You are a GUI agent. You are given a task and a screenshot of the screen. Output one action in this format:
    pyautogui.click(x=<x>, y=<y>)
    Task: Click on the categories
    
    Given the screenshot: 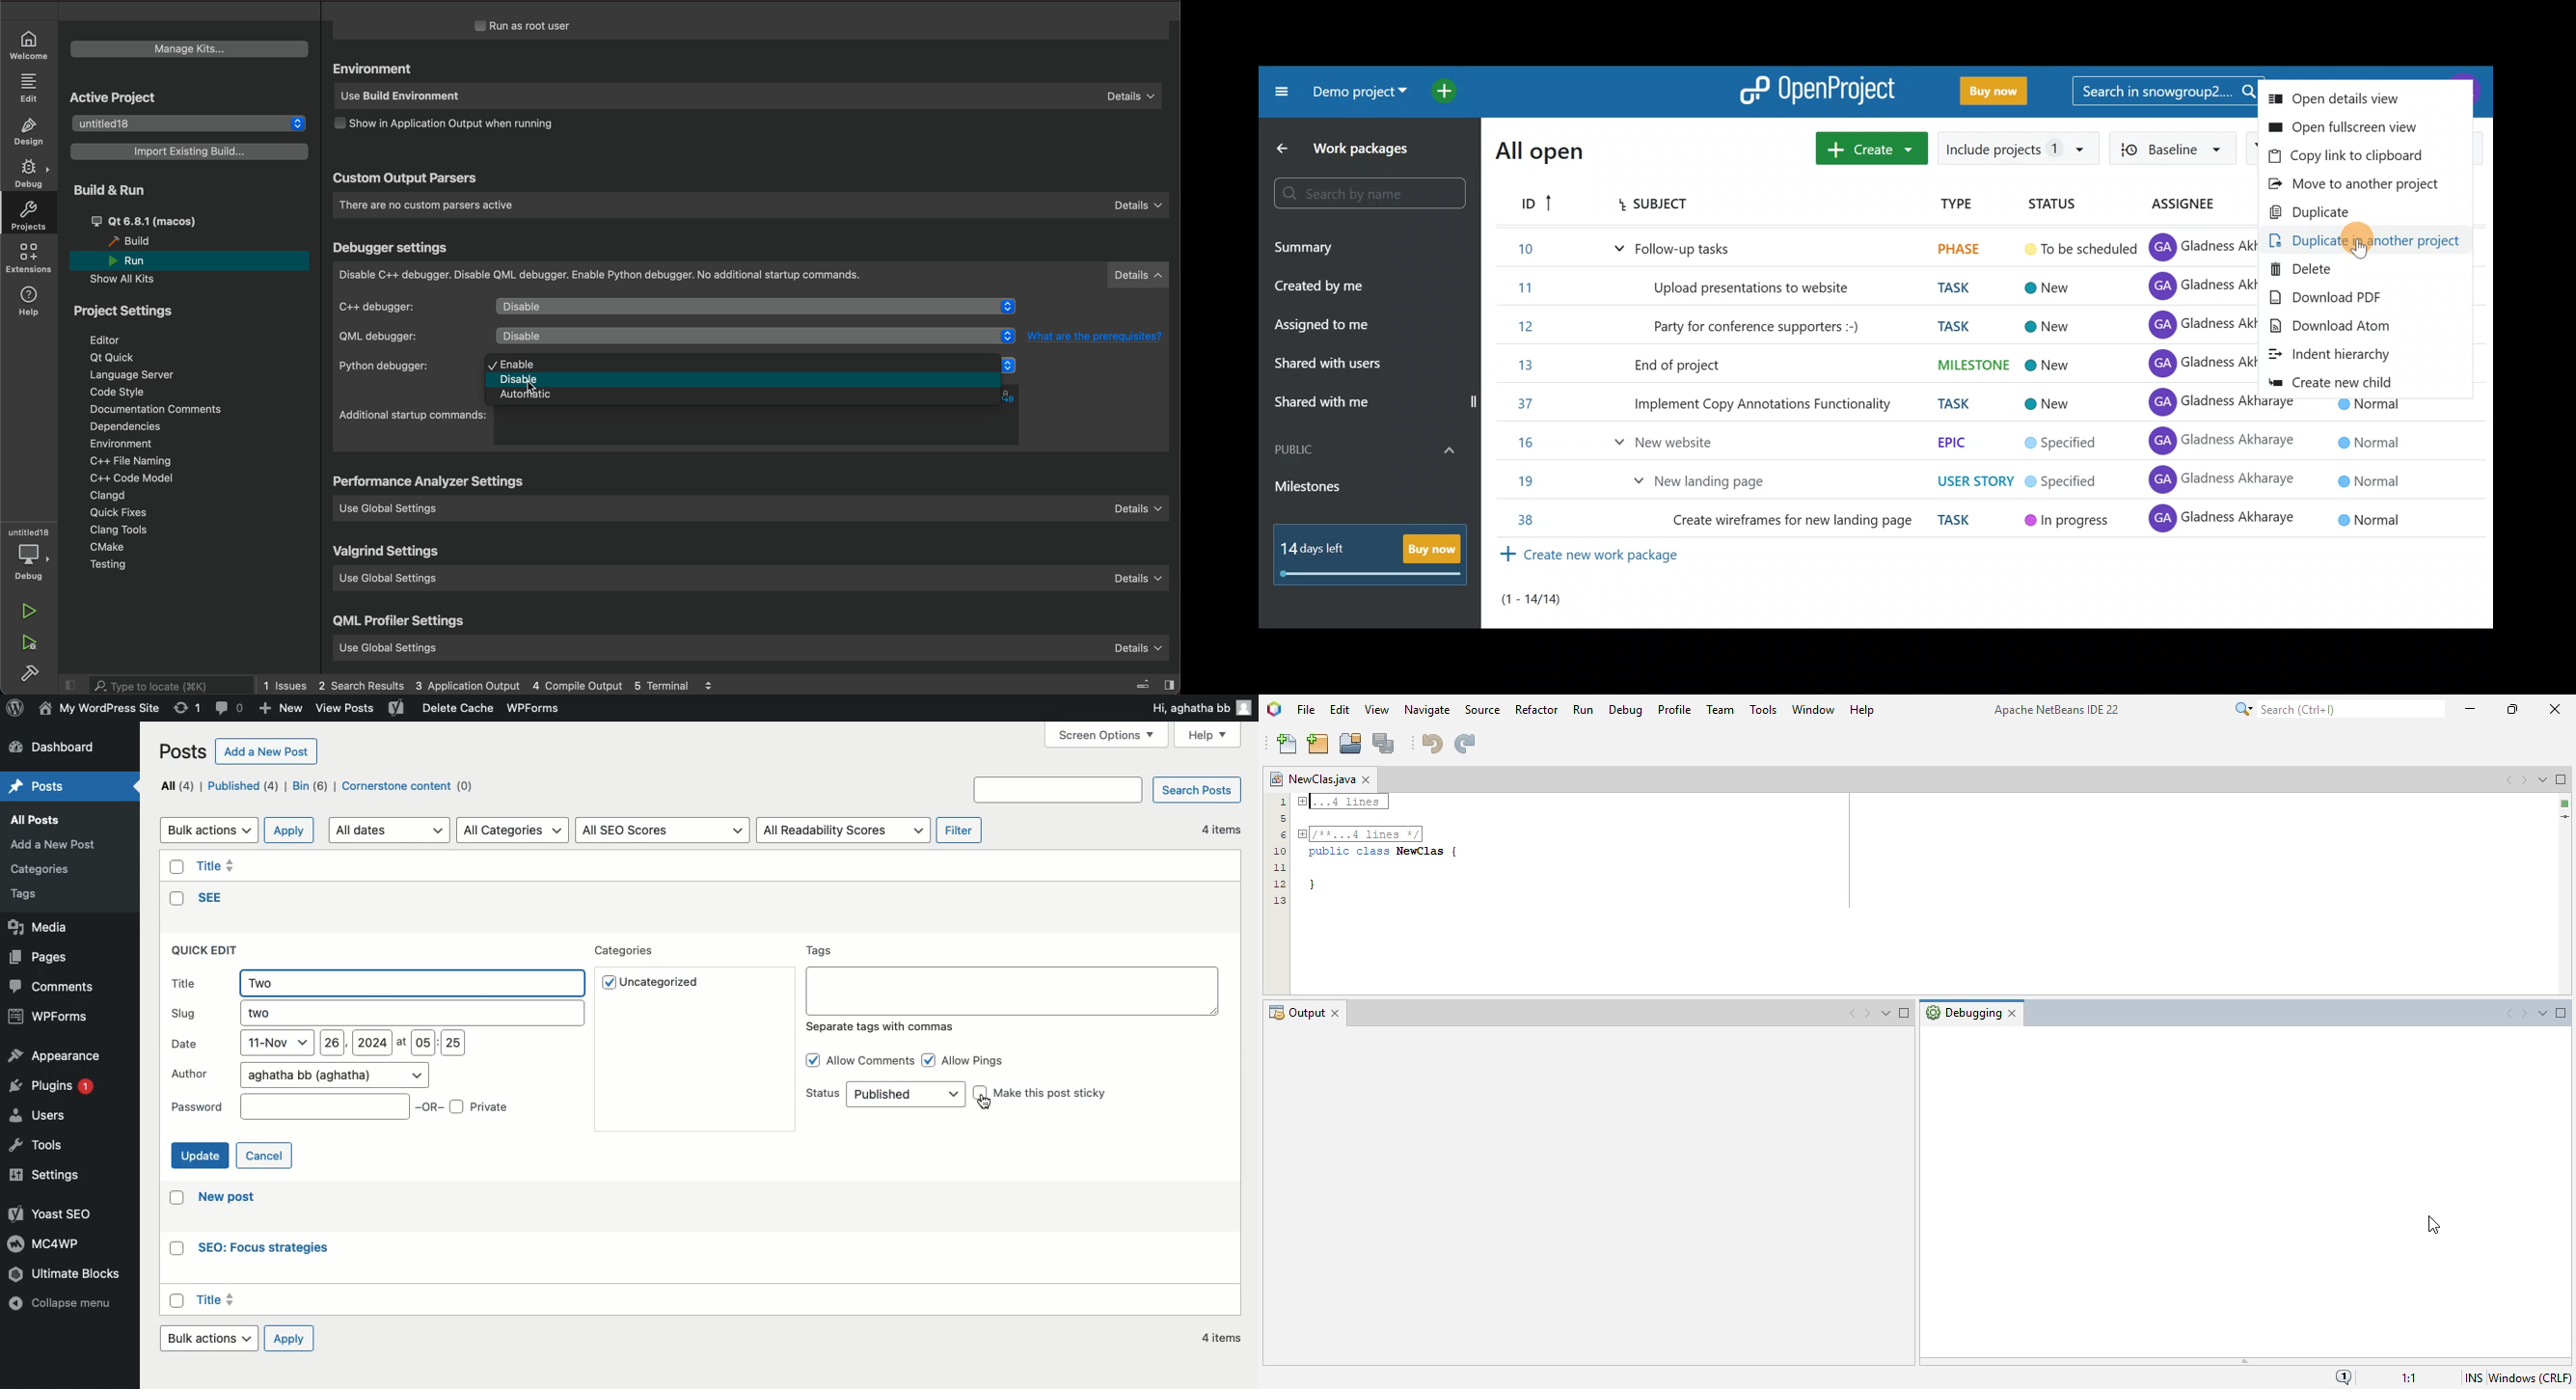 What is the action you would take?
    pyautogui.click(x=46, y=866)
    